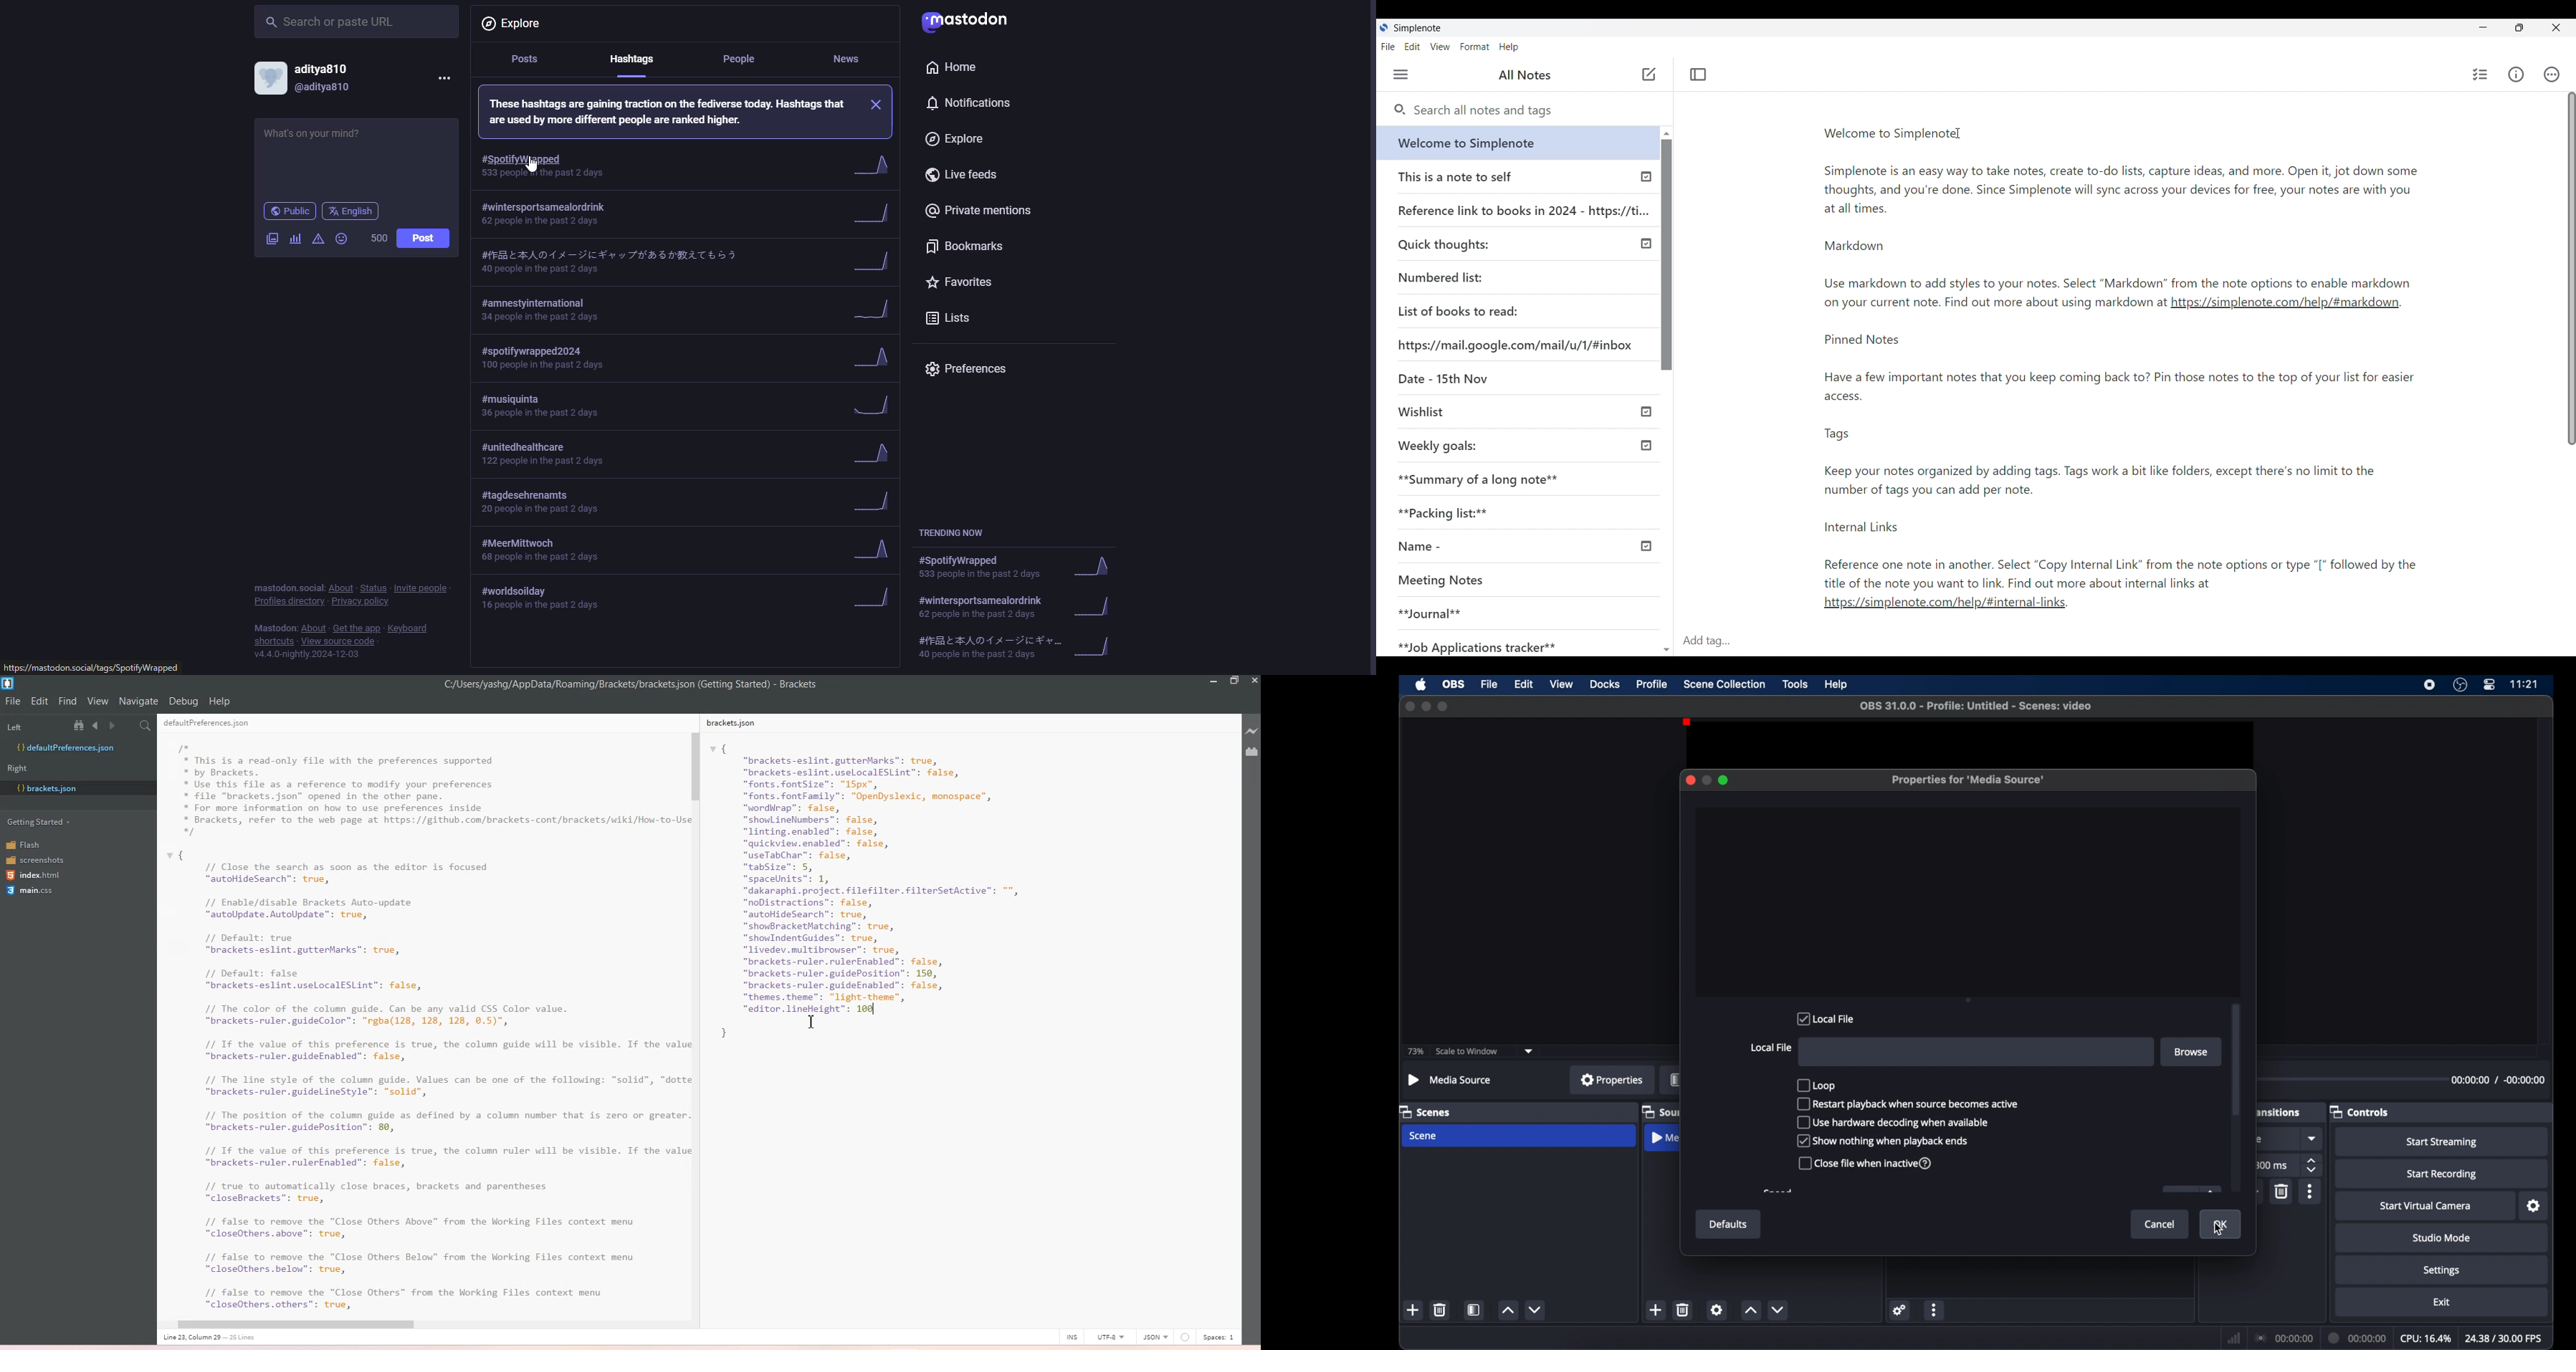 The width and height of the screenshot is (2576, 1372). What do you see at coordinates (1666, 644) in the screenshot?
I see `Quick slide to bottom` at bounding box center [1666, 644].